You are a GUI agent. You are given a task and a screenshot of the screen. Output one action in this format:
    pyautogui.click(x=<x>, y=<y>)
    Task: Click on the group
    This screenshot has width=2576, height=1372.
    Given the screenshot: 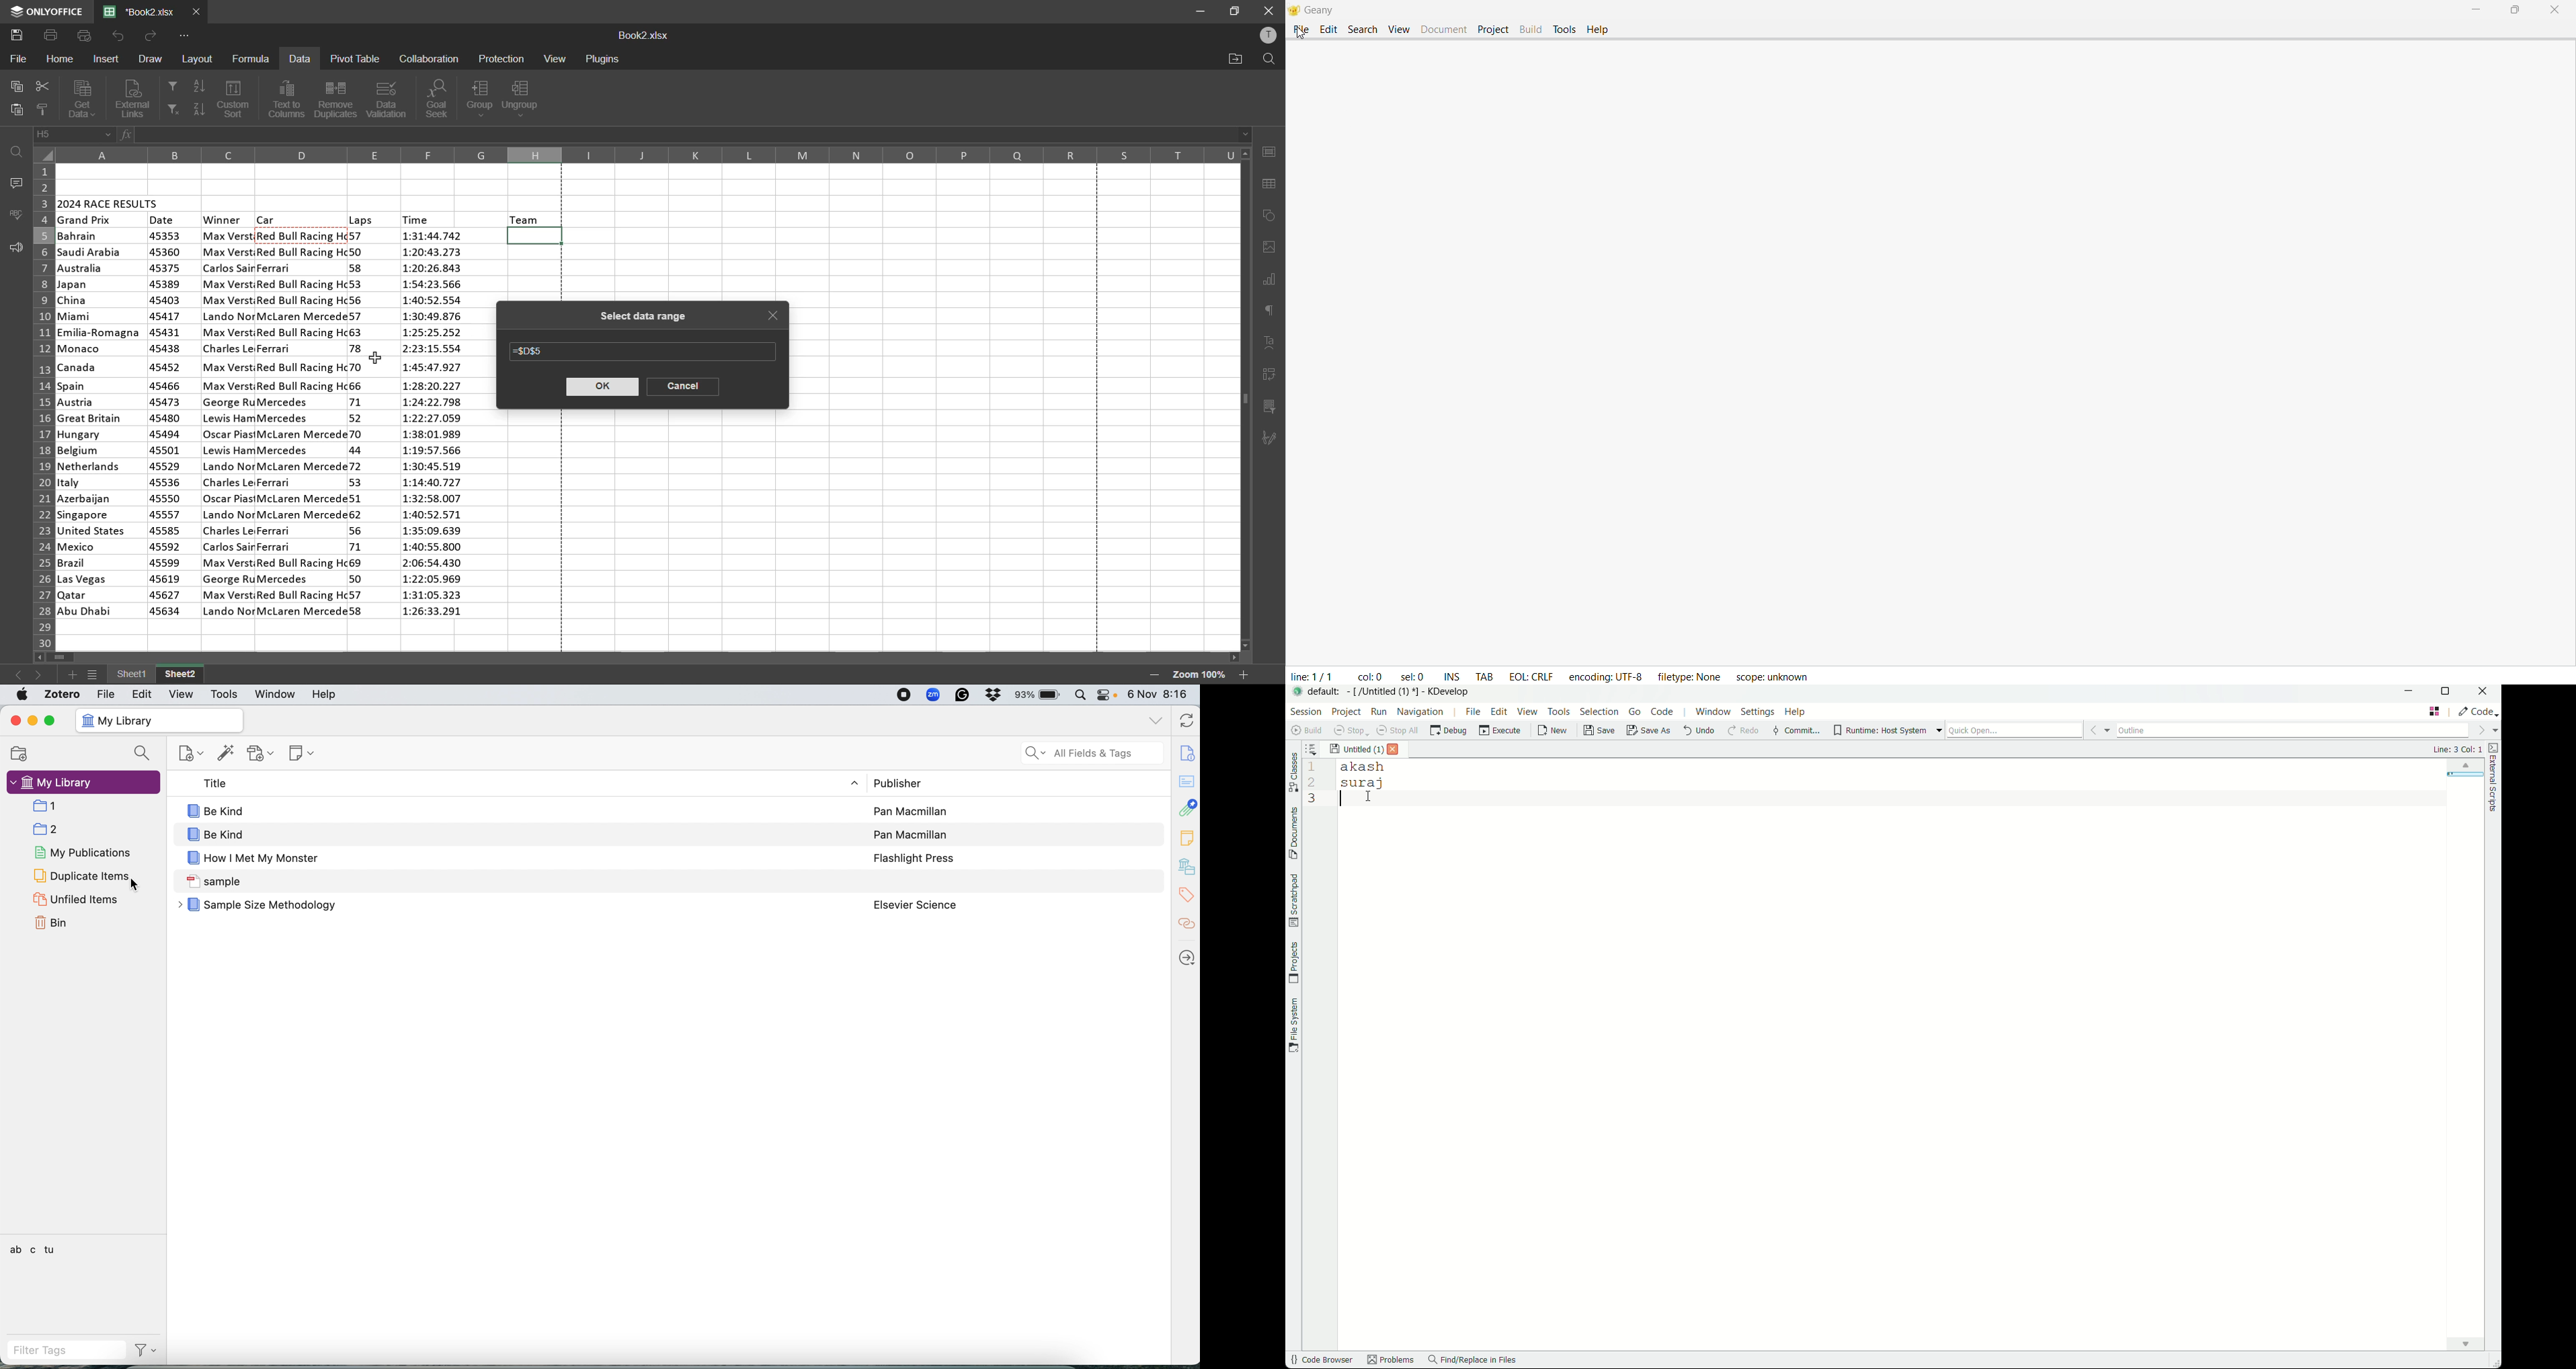 What is the action you would take?
    pyautogui.click(x=479, y=98)
    